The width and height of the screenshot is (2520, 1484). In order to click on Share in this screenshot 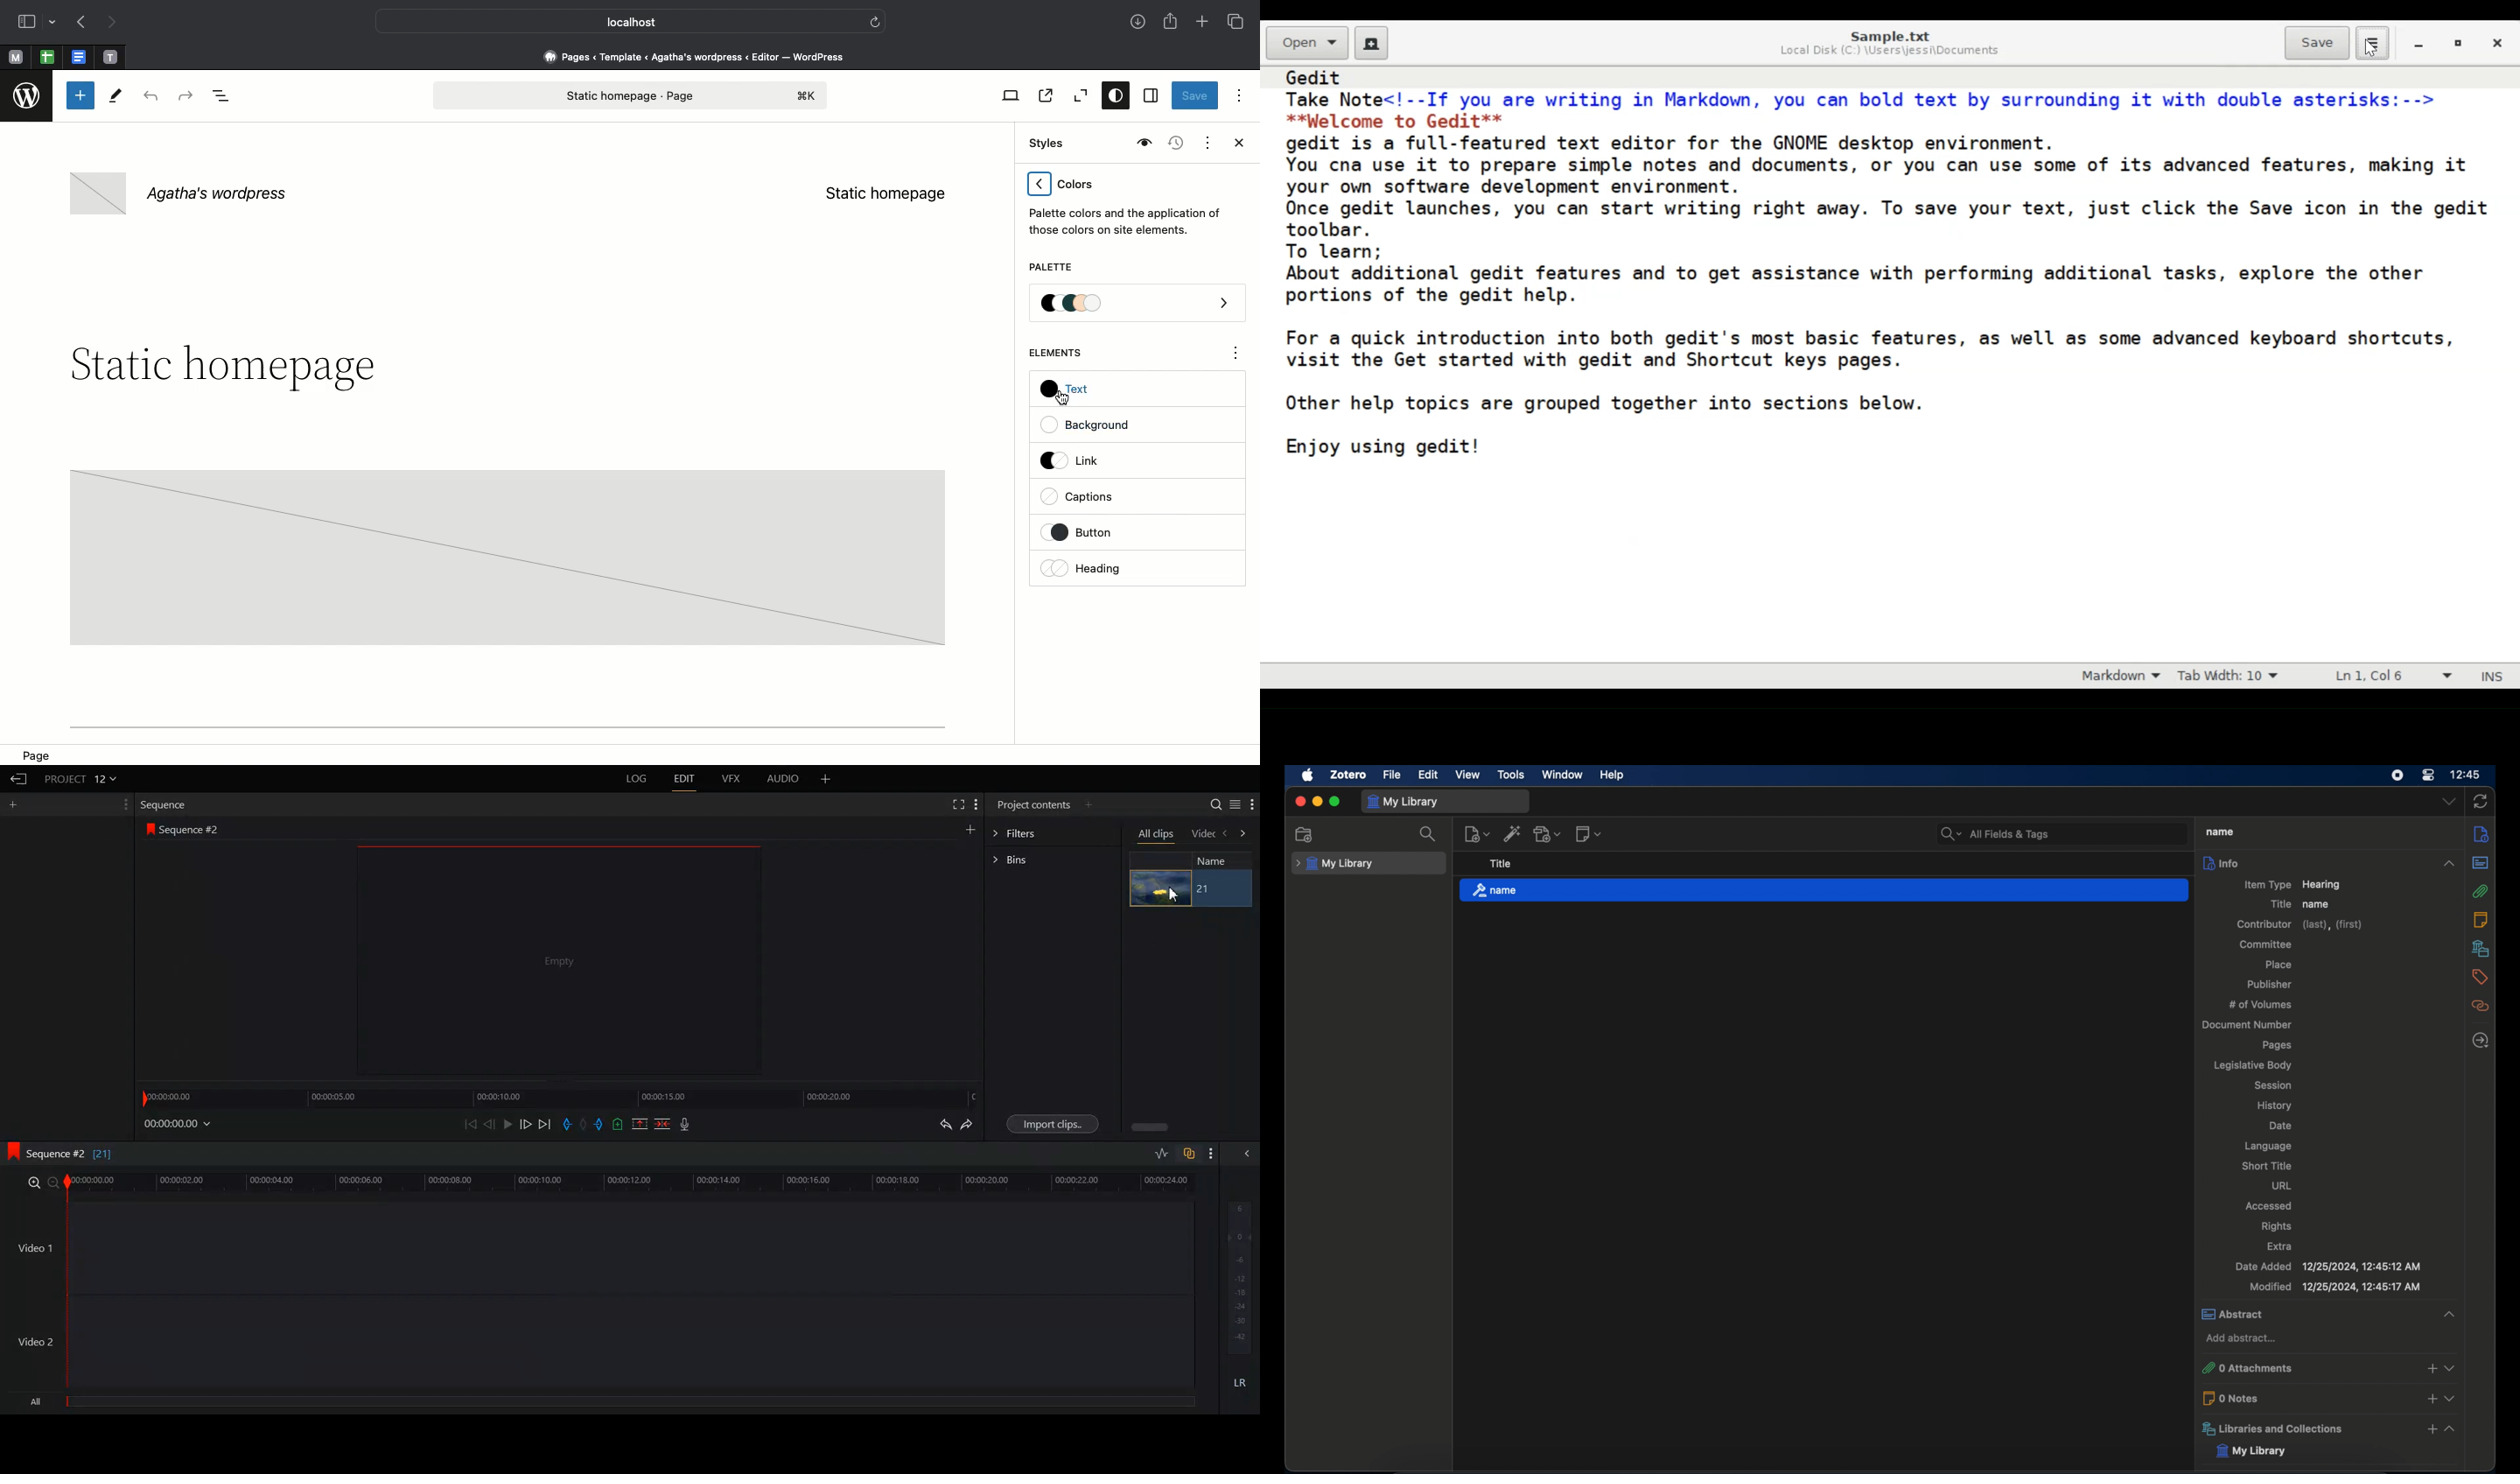, I will do `click(1172, 21)`.